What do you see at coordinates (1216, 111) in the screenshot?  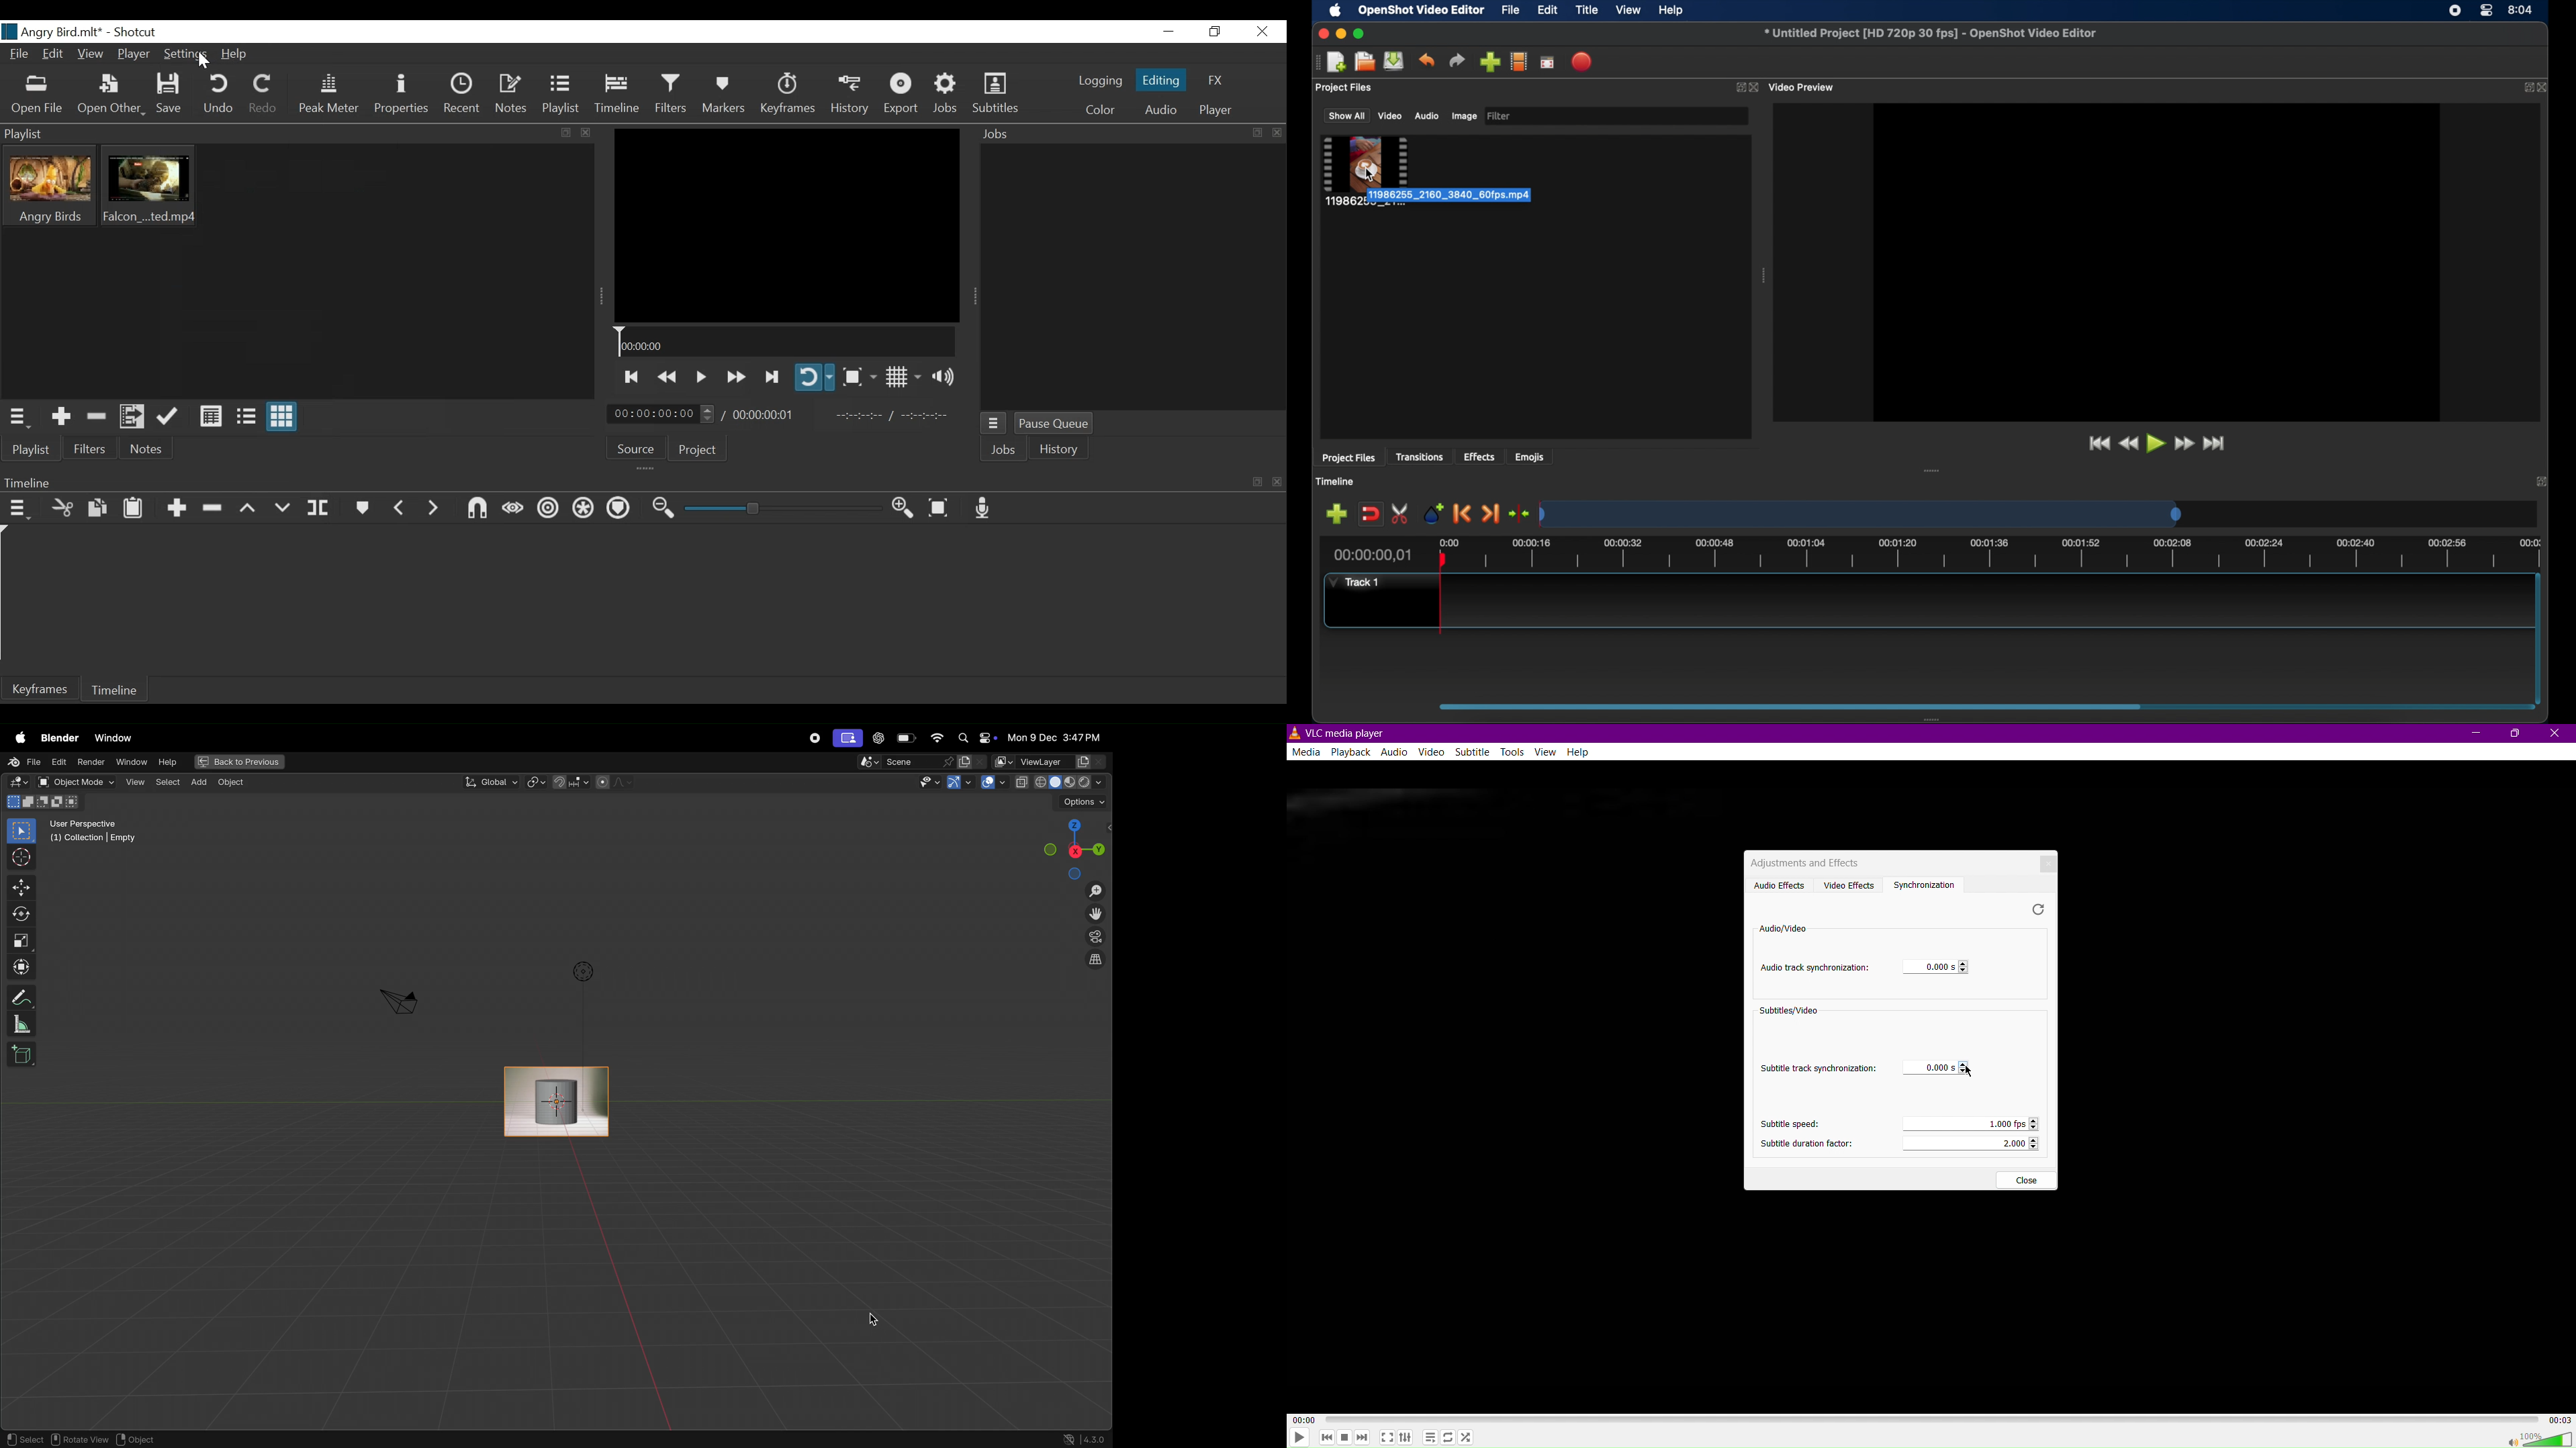 I see `Player` at bounding box center [1216, 111].